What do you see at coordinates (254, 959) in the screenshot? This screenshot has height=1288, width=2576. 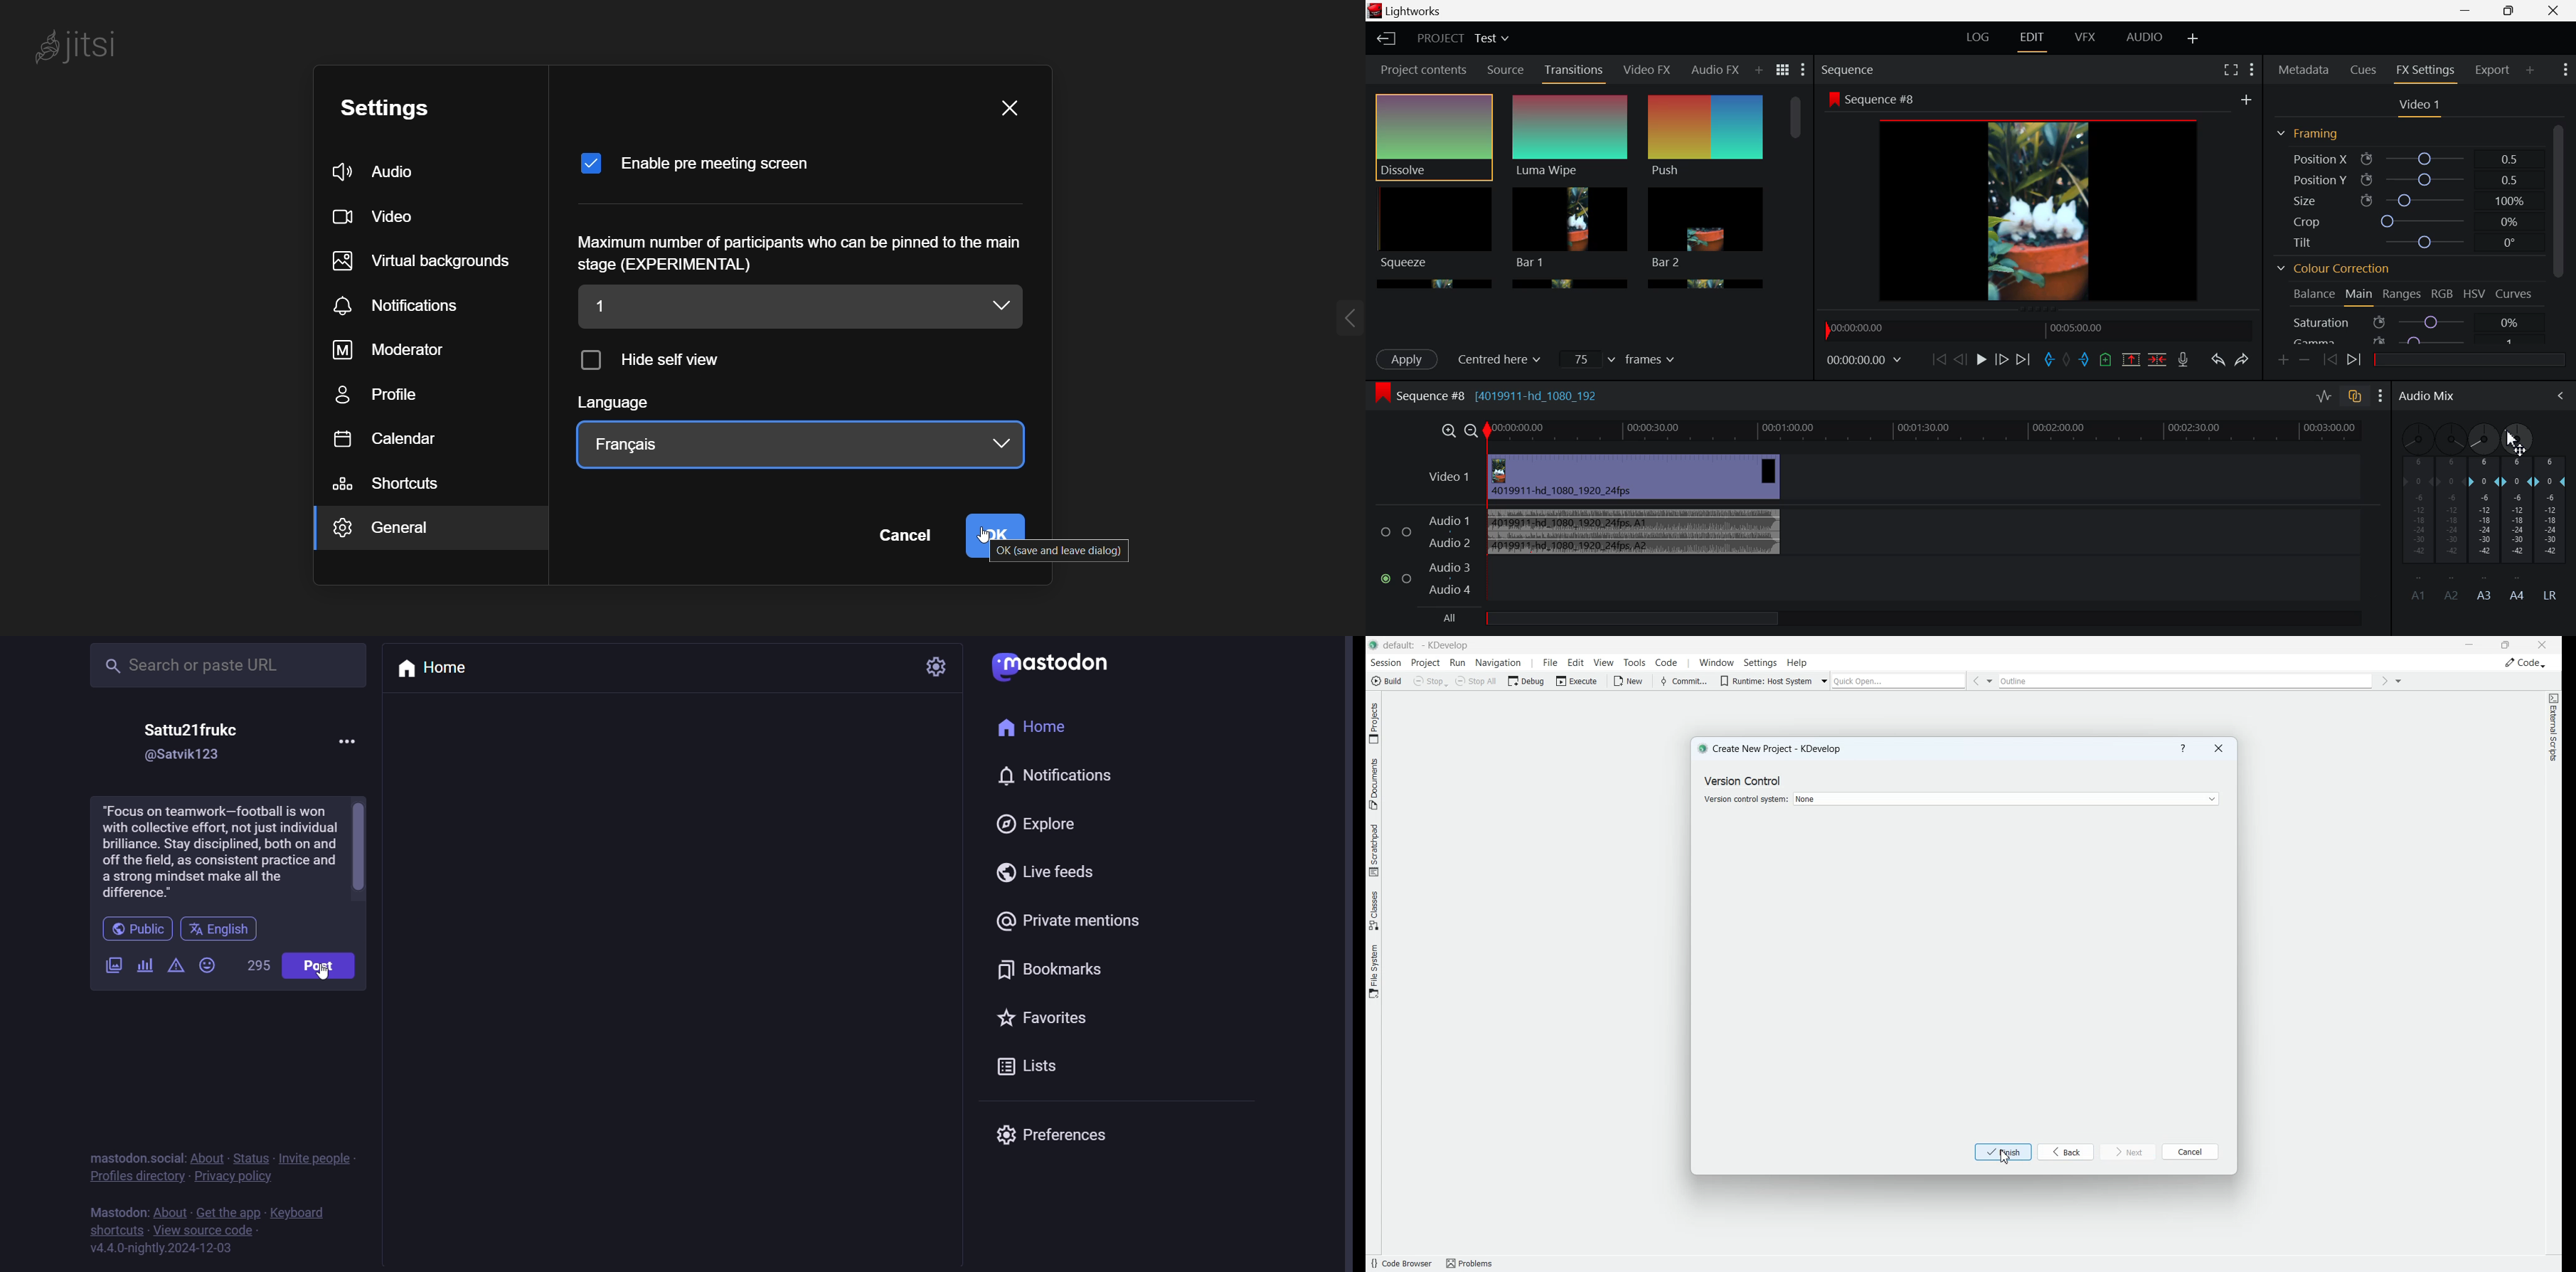 I see `word limit` at bounding box center [254, 959].